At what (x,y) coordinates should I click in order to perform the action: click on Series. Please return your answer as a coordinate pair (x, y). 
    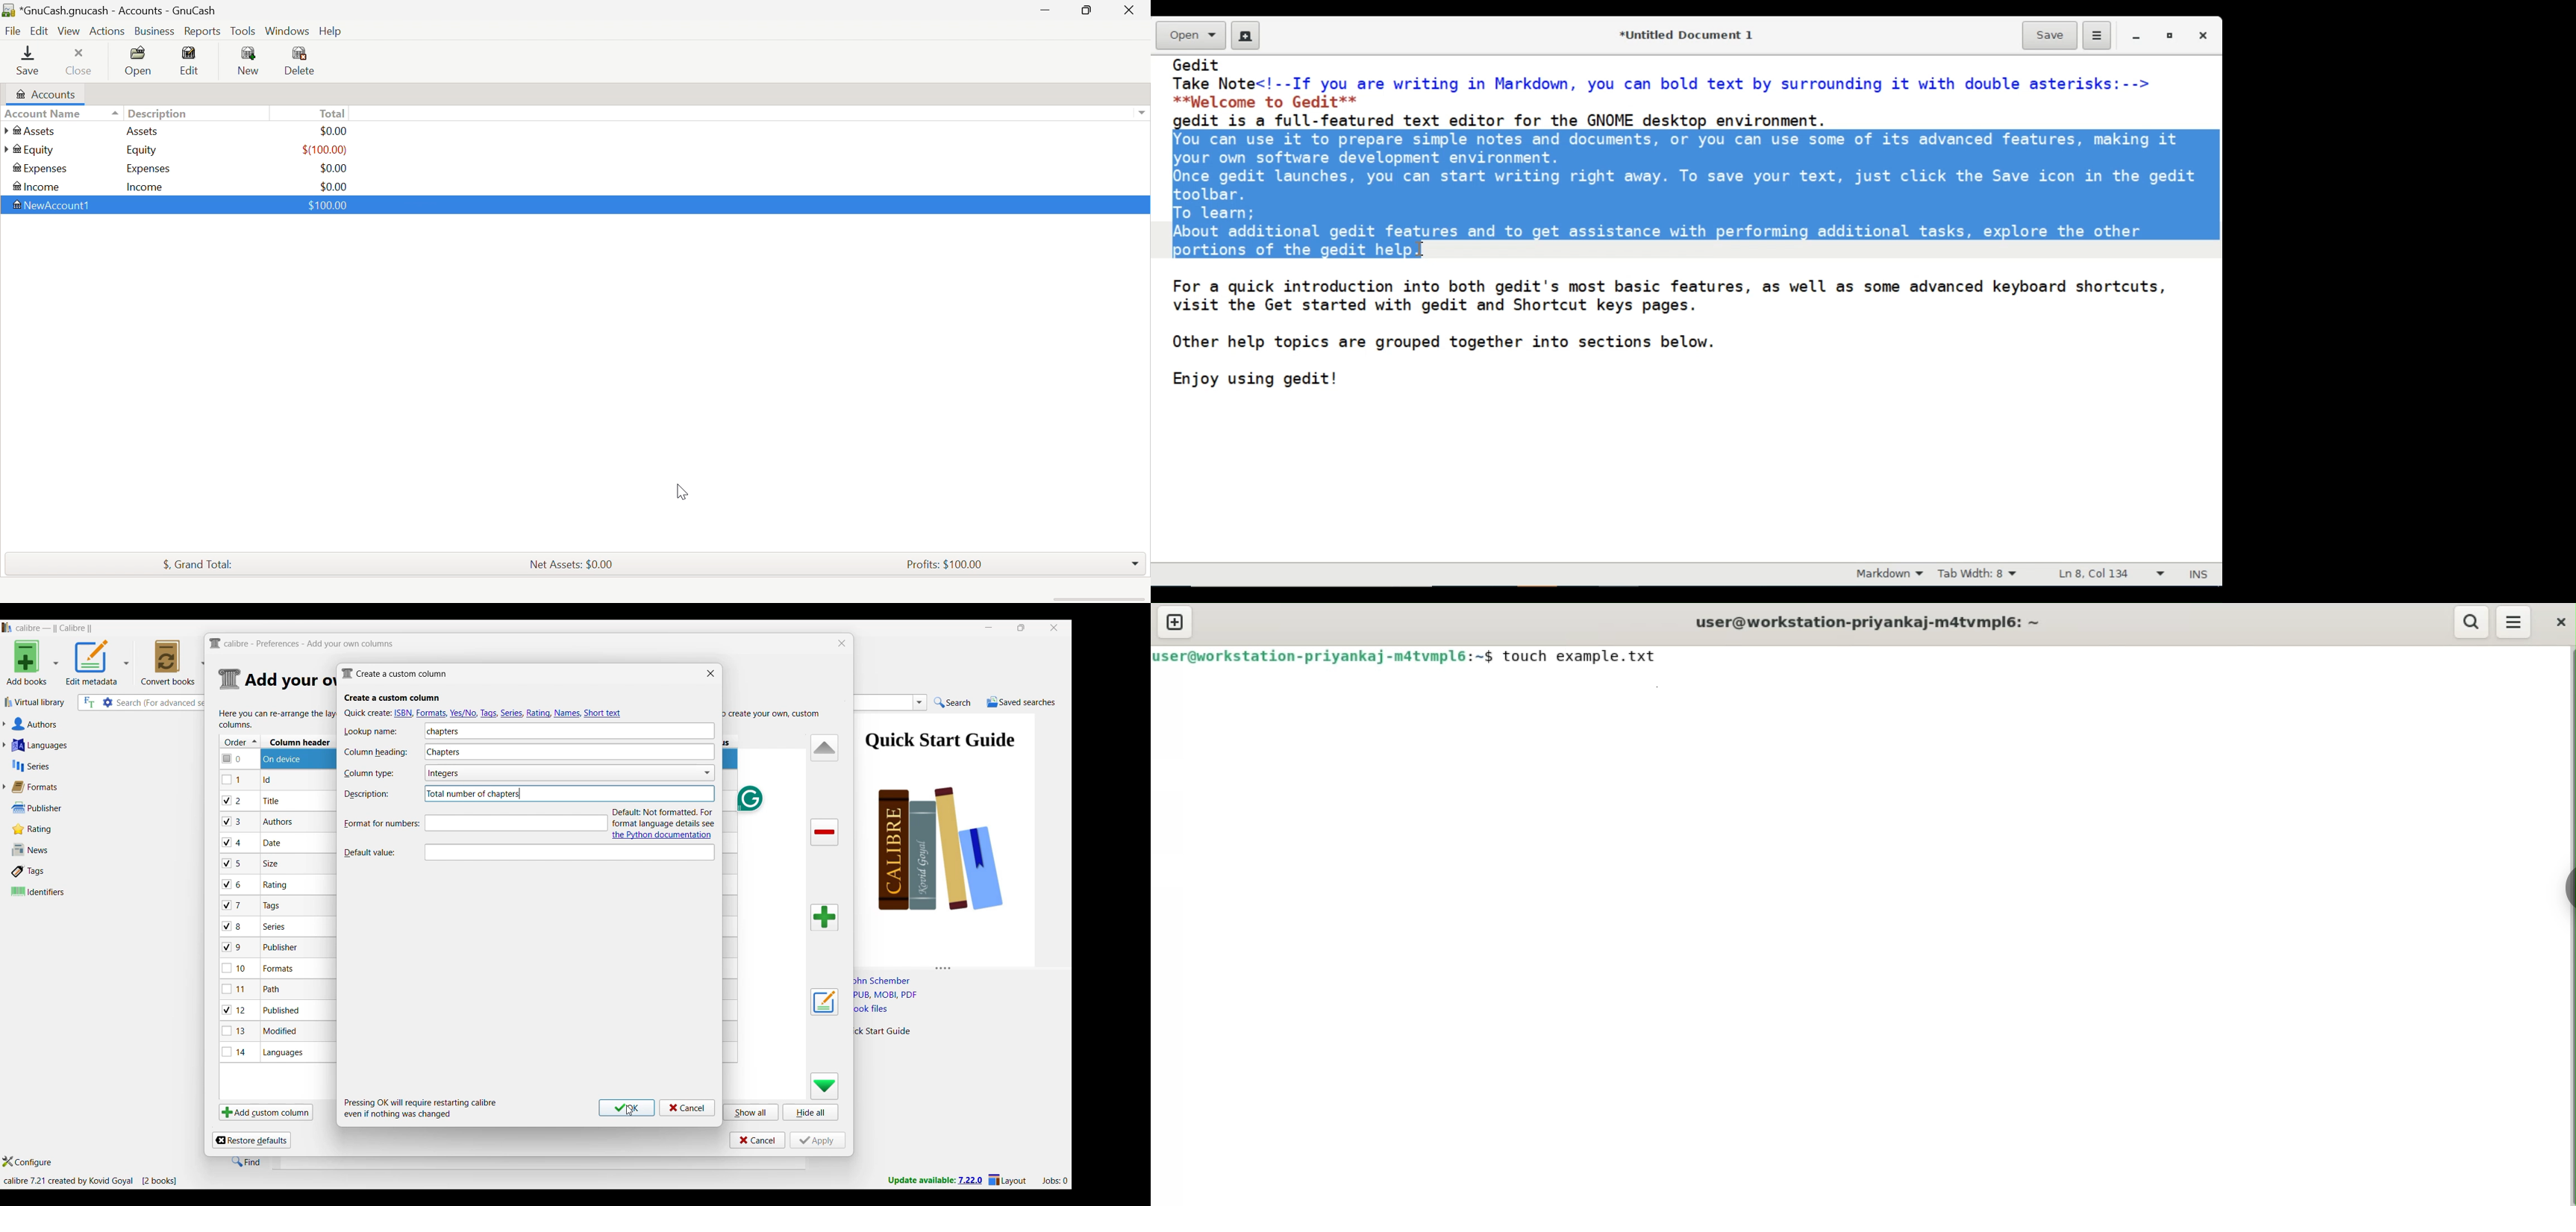
    Looking at the image, I should click on (84, 766).